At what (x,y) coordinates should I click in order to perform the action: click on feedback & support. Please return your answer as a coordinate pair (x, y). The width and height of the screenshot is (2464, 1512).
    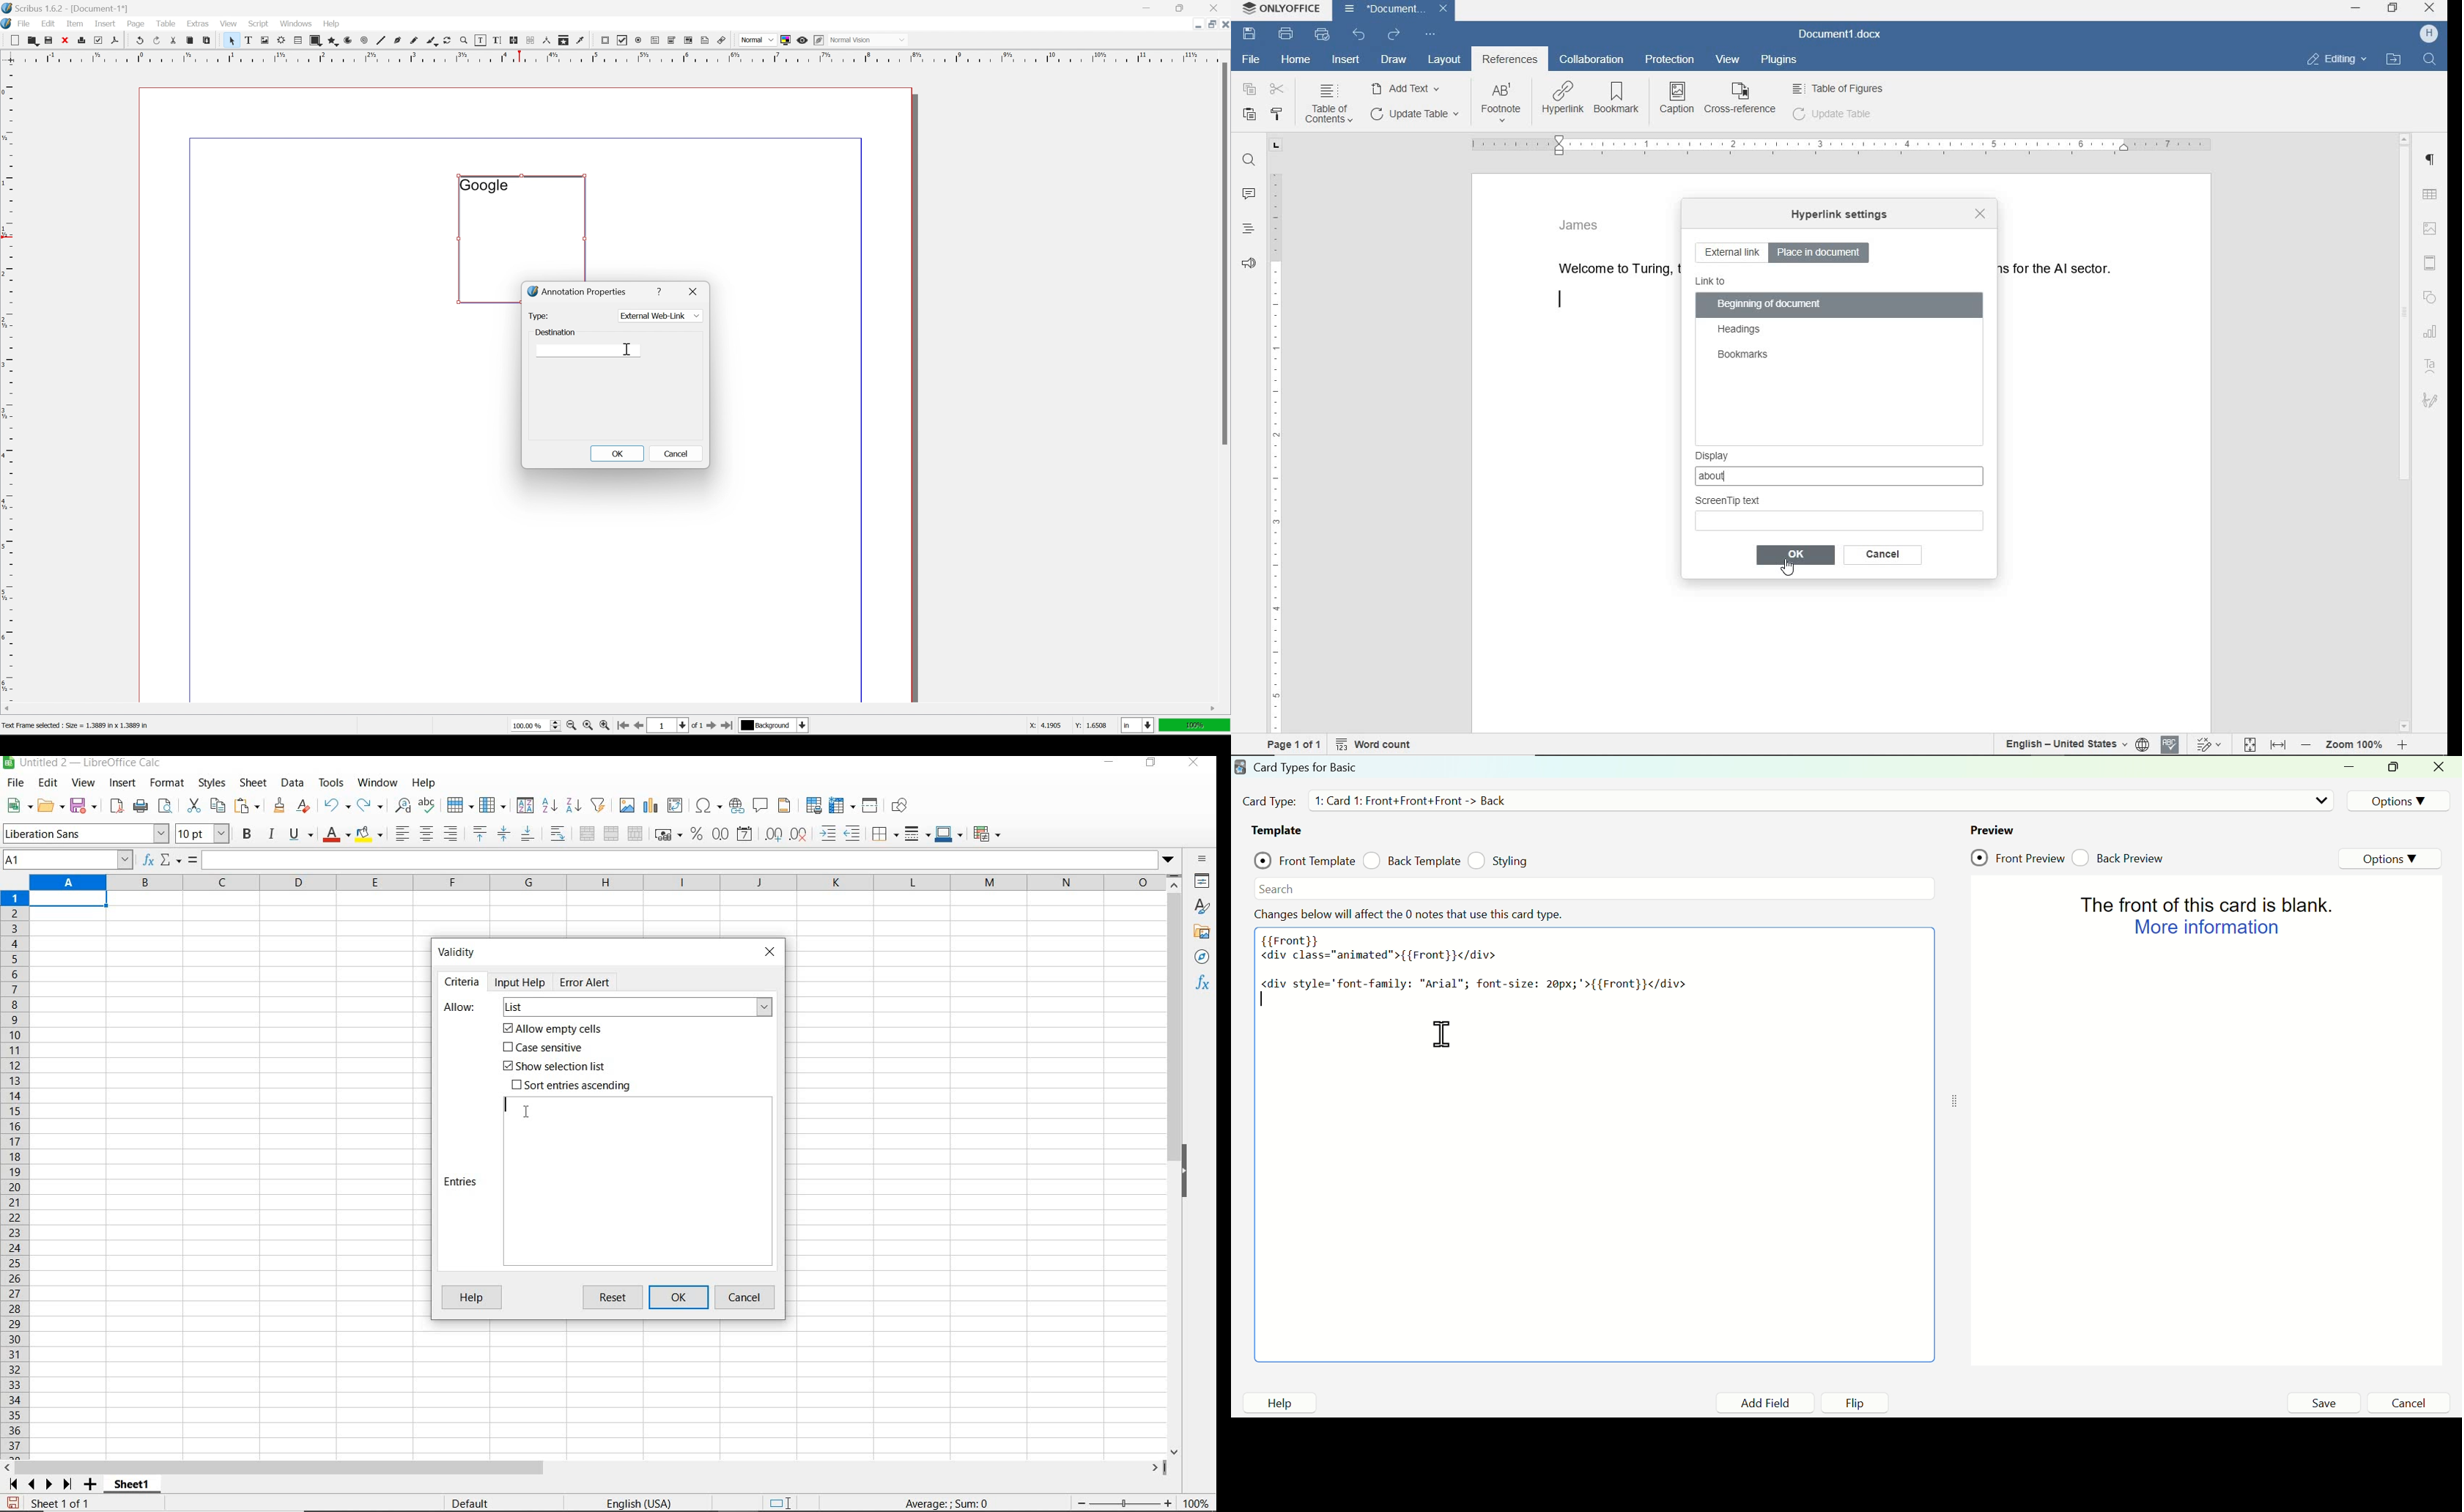
    Looking at the image, I should click on (1247, 266).